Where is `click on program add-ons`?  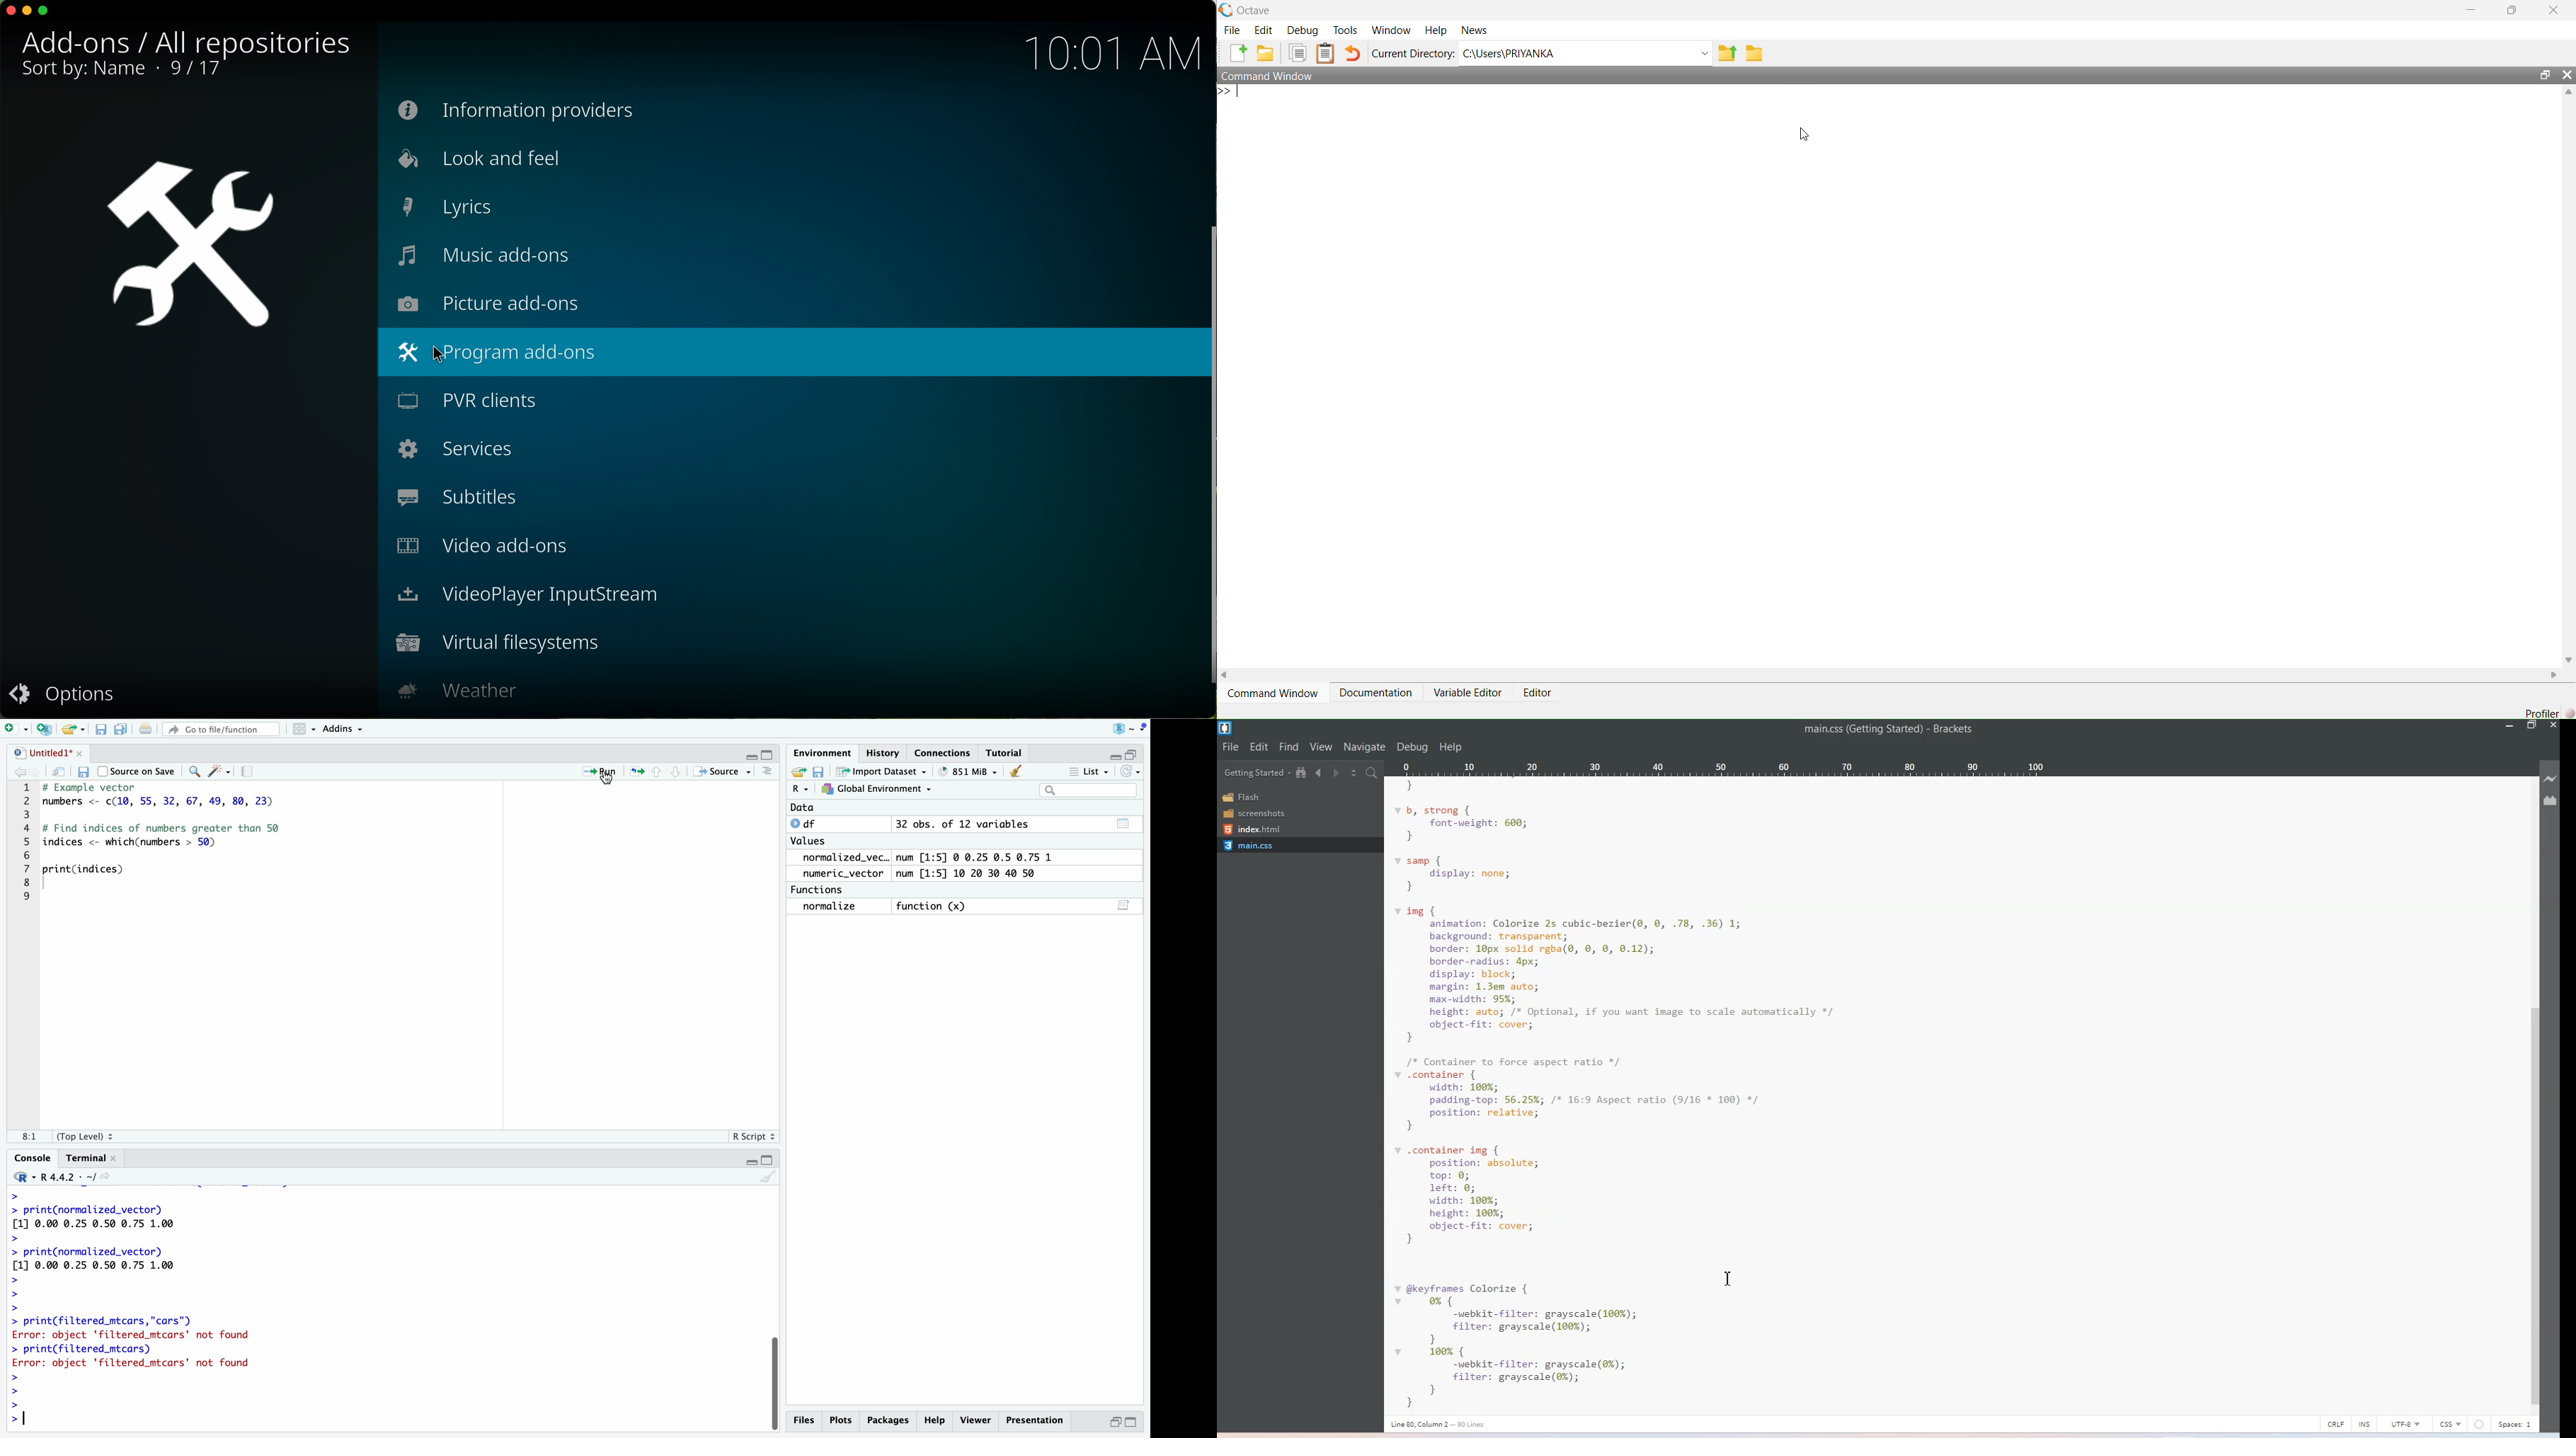
click on program add-ons is located at coordinates (789, 352).